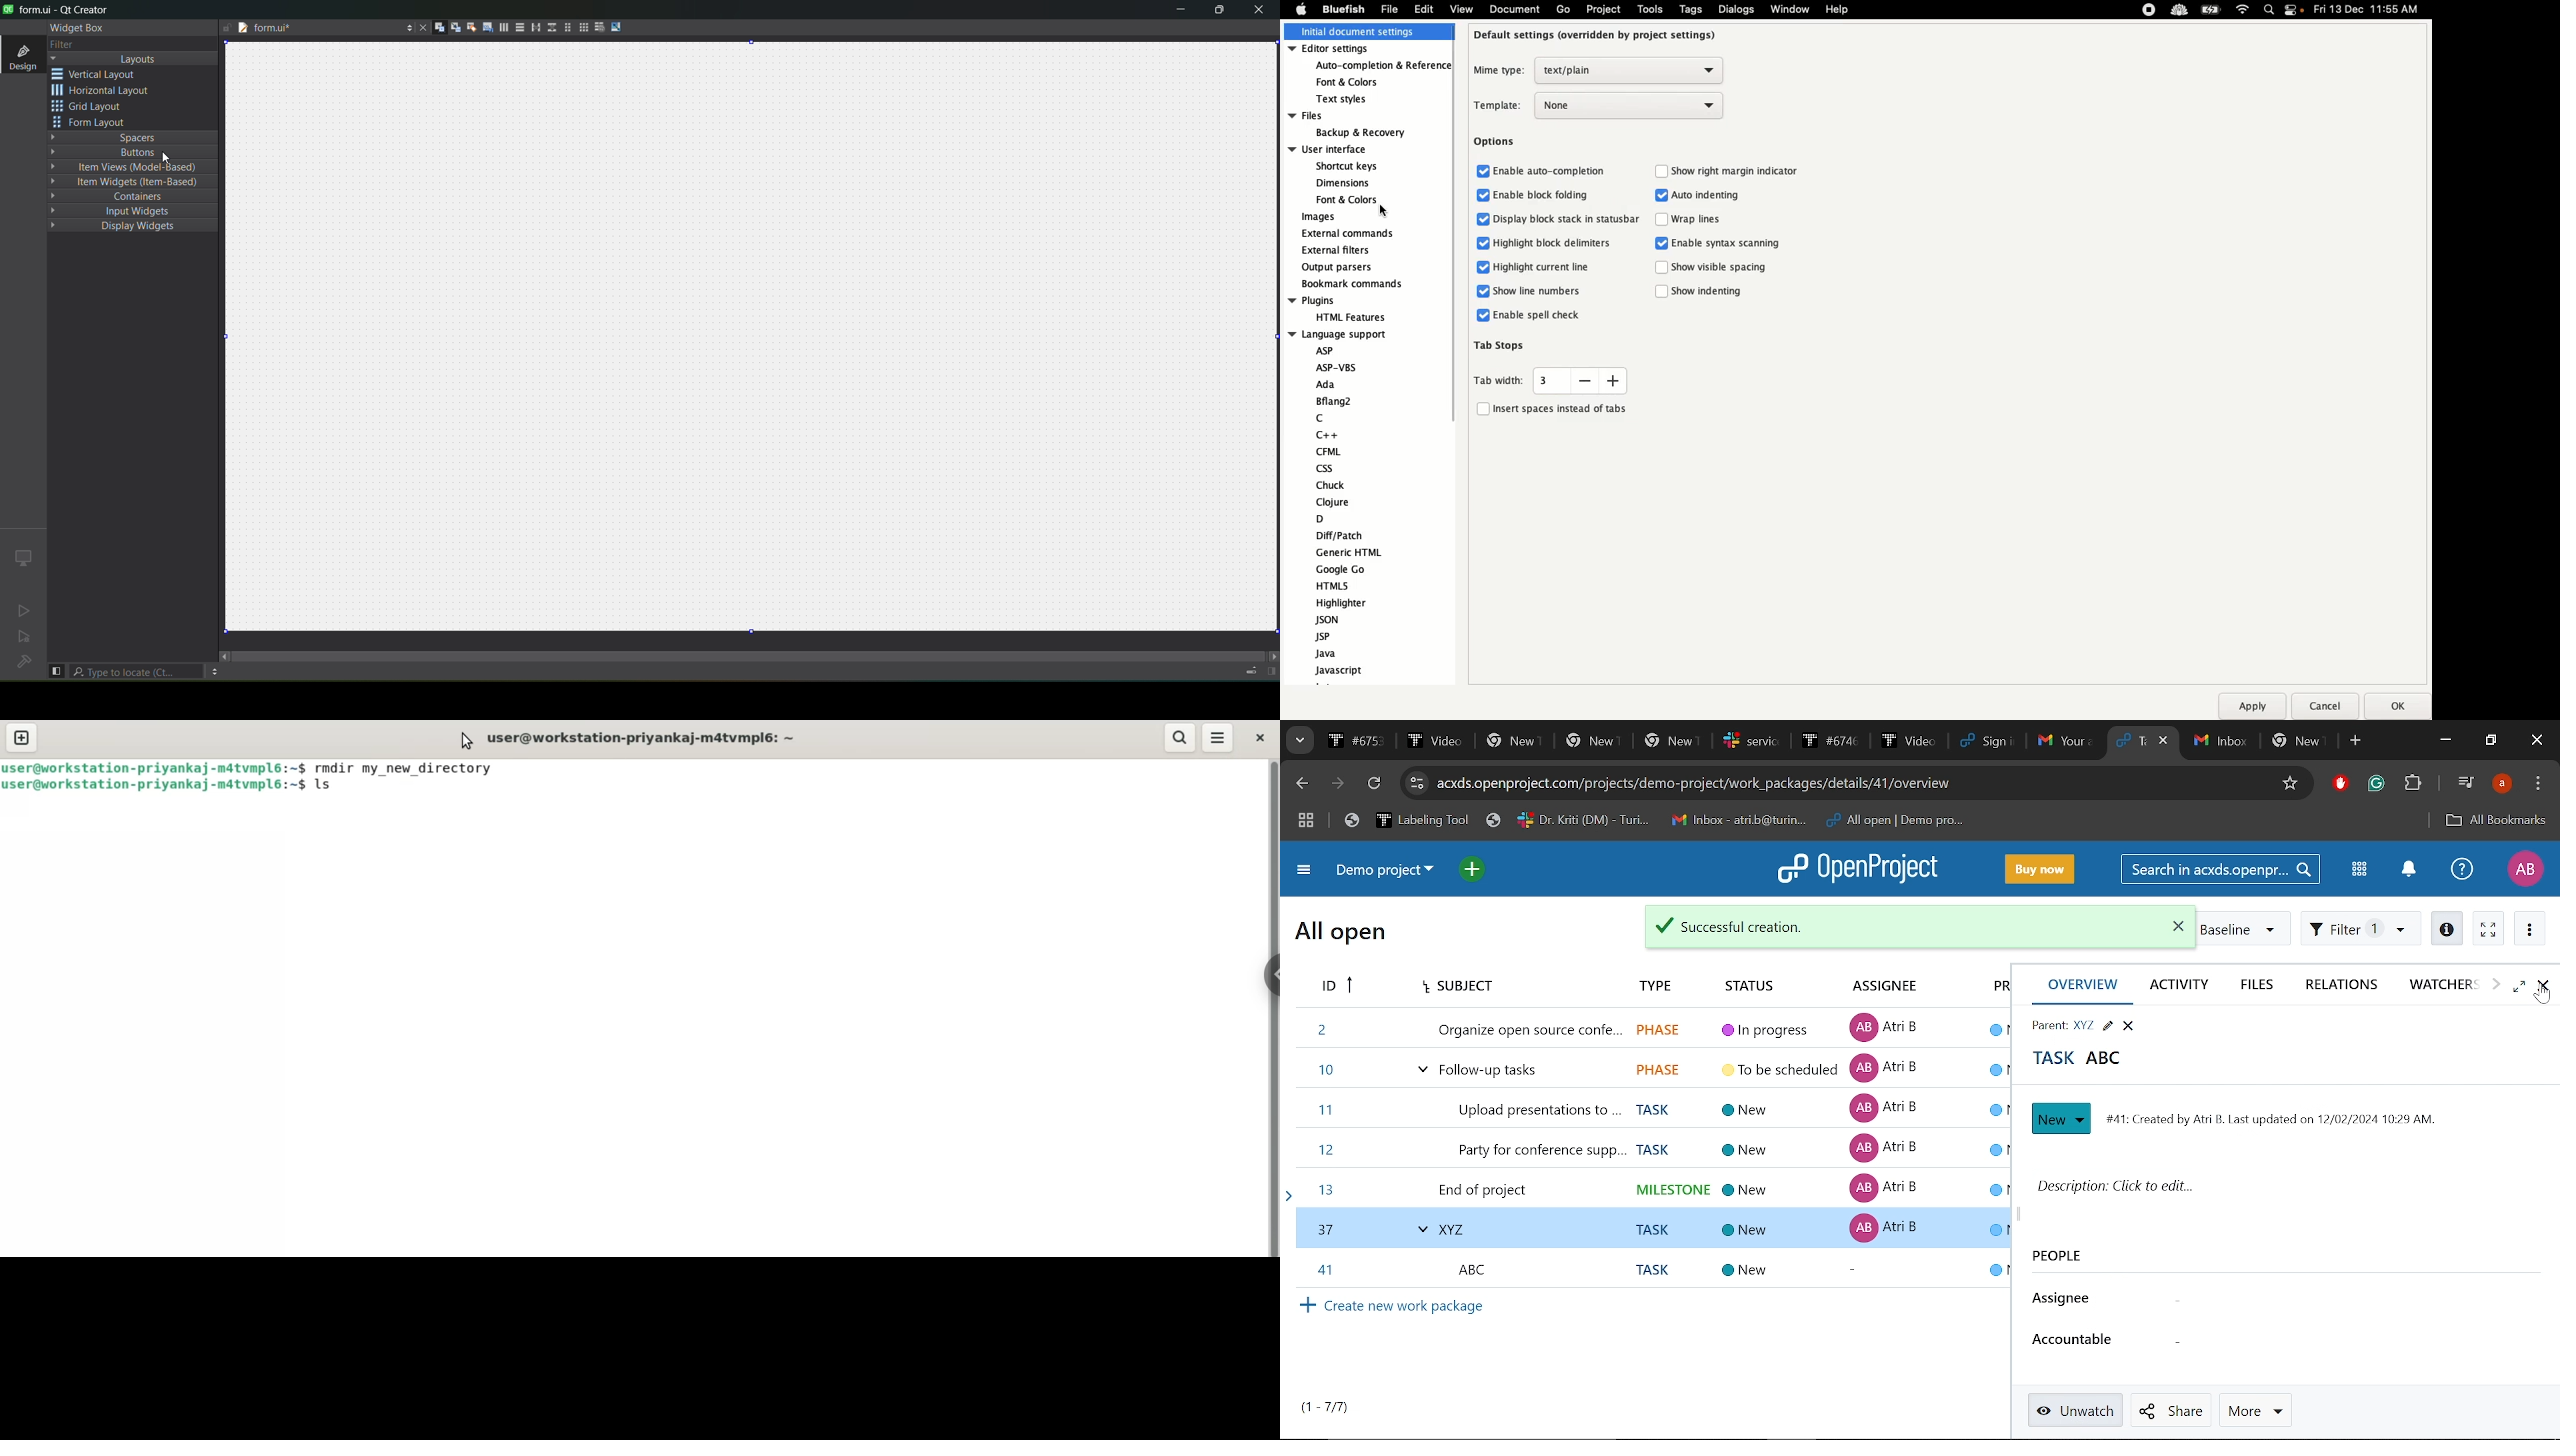 This screenshot has height=1456, width=2576. I want to click on Assignee, so click(1881, 984).